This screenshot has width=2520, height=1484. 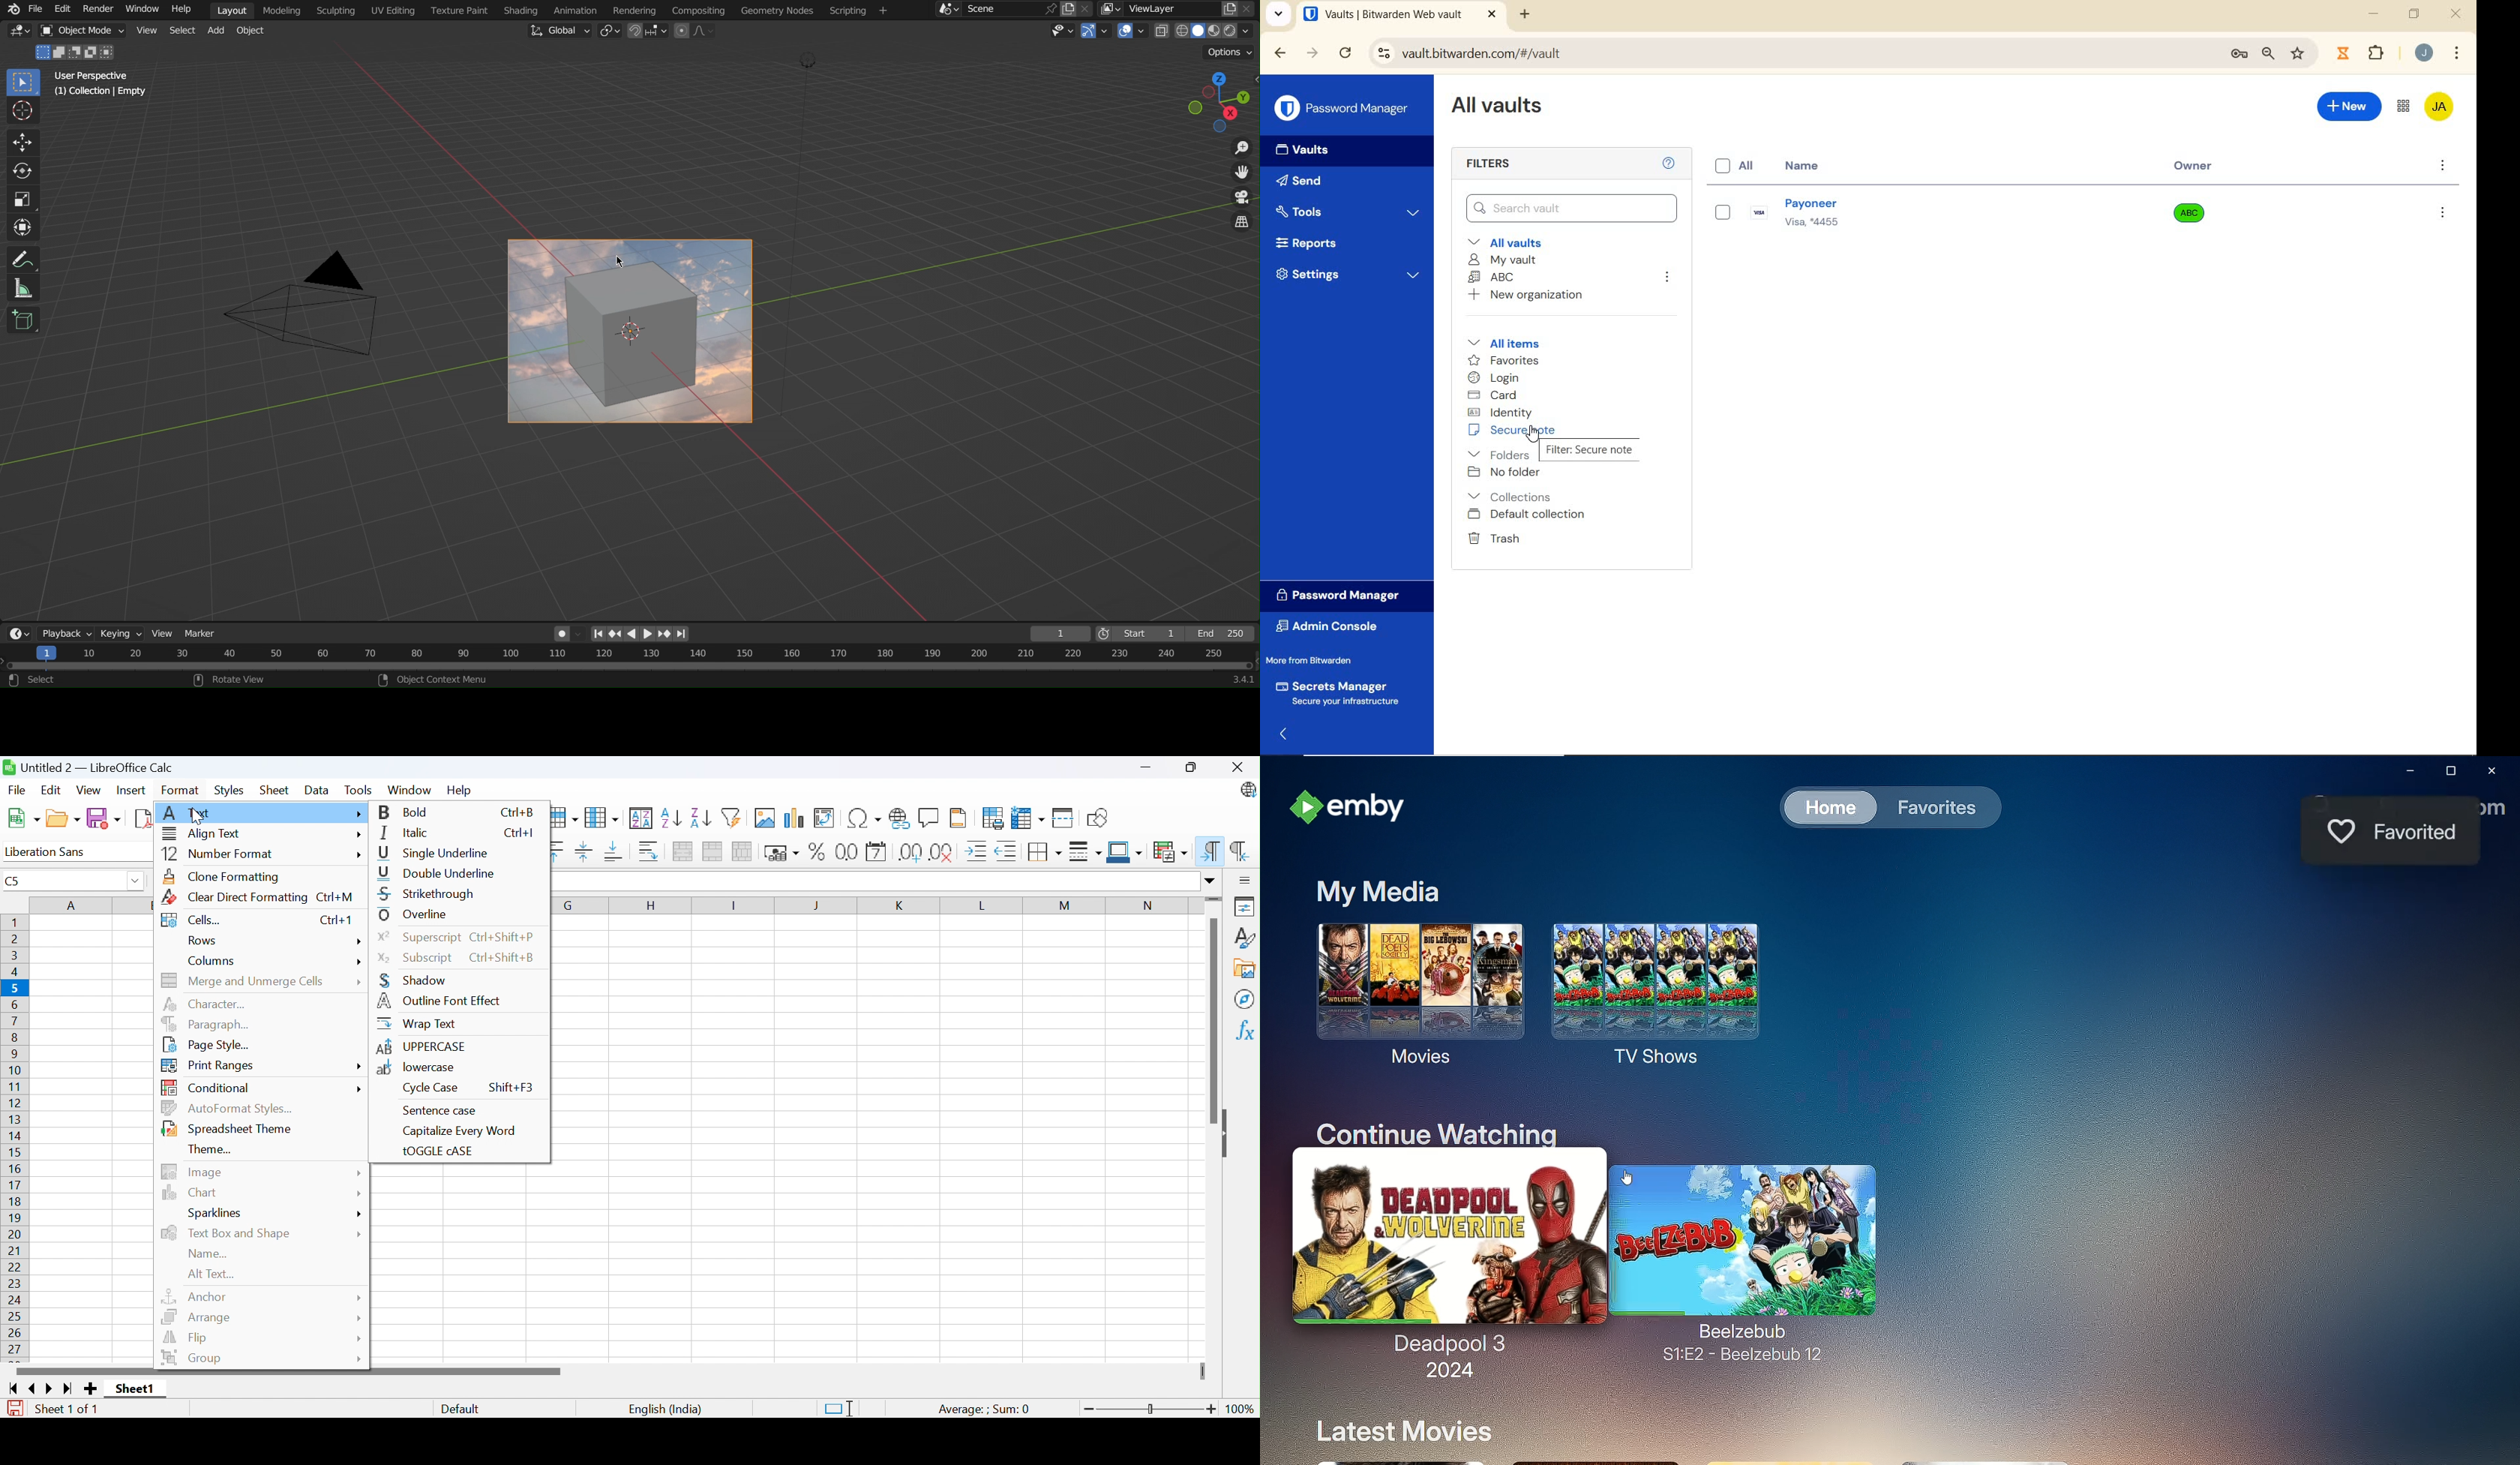 I want to click on Scripting, so click(x=338, y=11).